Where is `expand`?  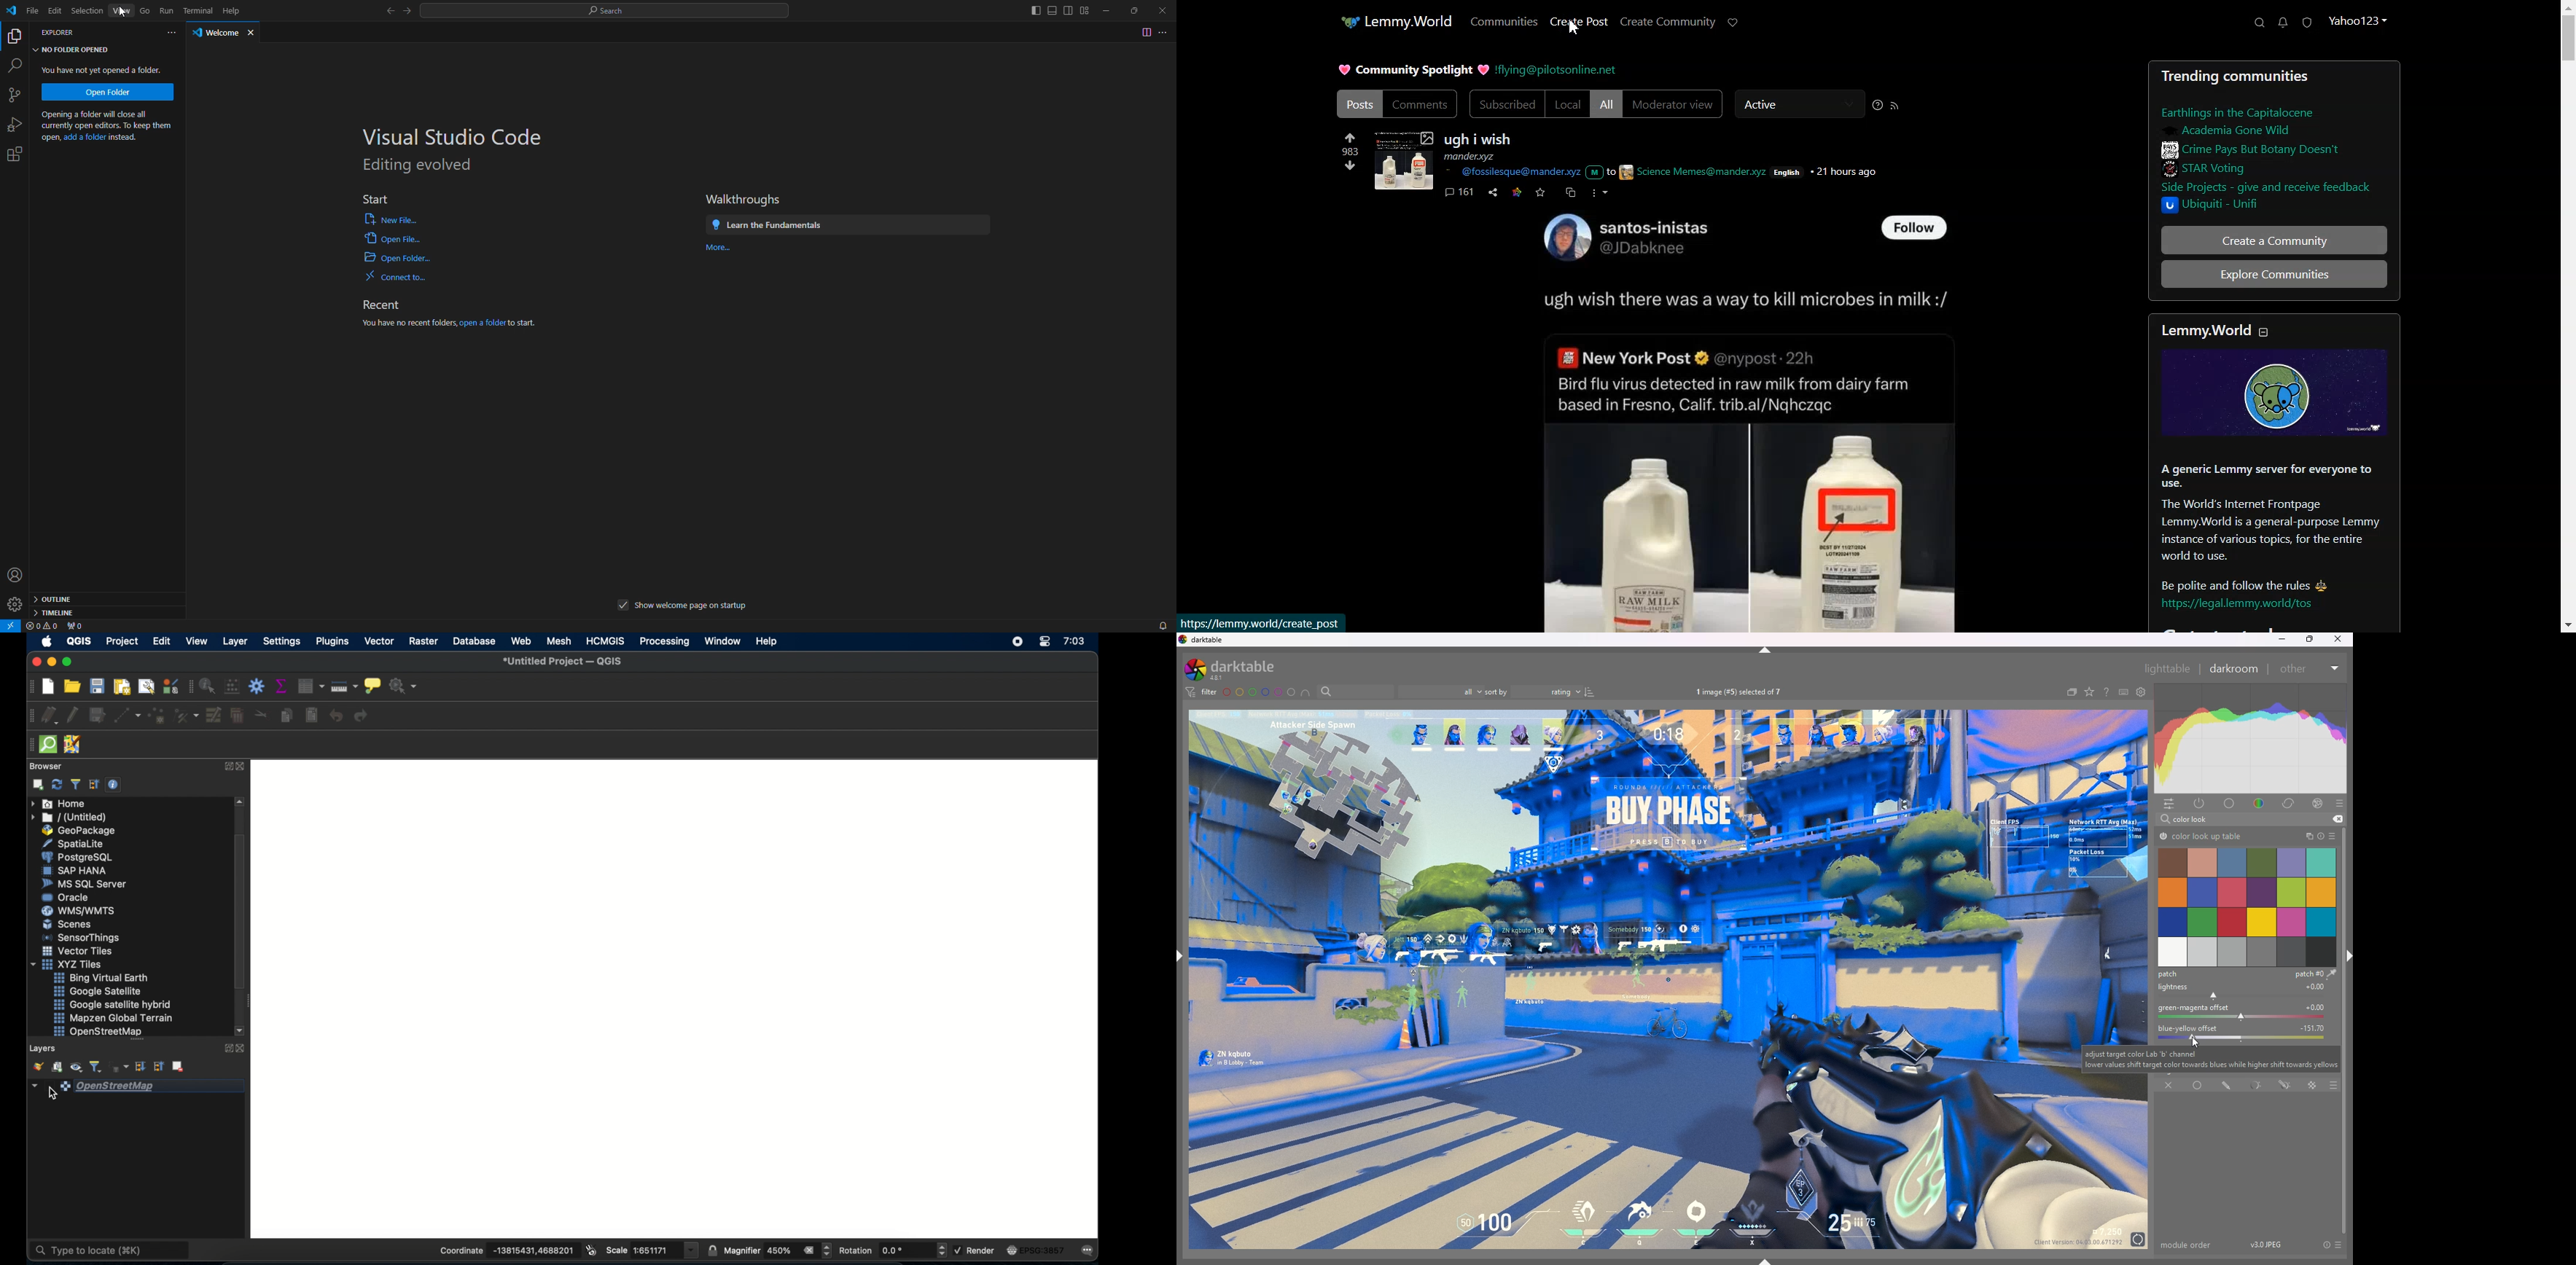 expand is located at coordinates (226, 1049).